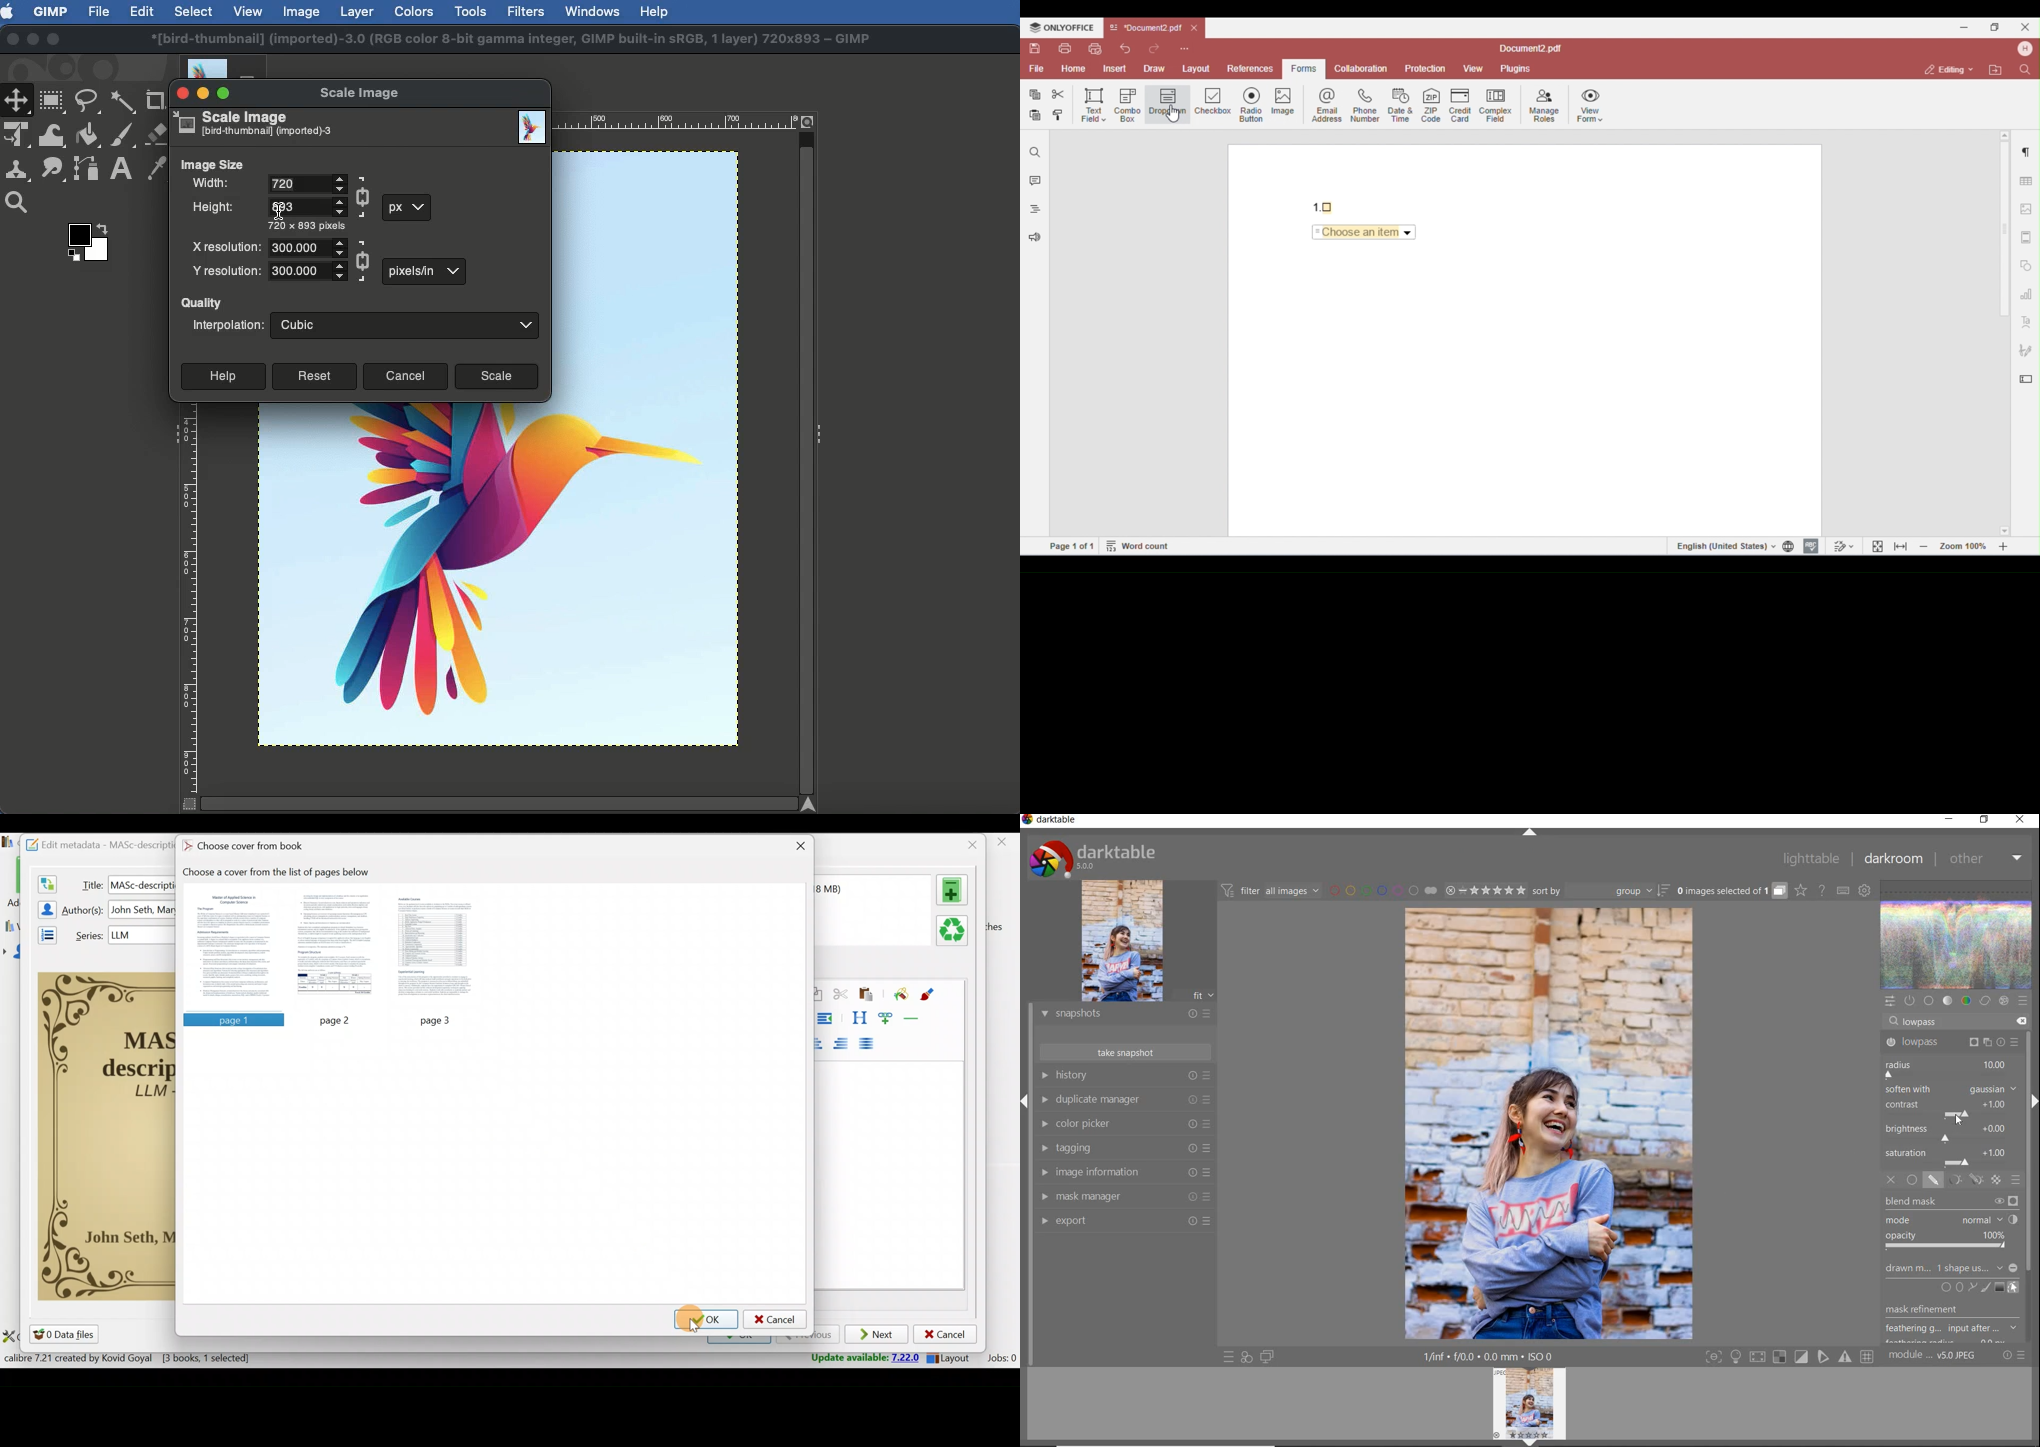 The width and height of the screenshot is (2044, 1456). Describe the element at coordinates (862, 1359) in the screenshot. I see `Update` at that location.